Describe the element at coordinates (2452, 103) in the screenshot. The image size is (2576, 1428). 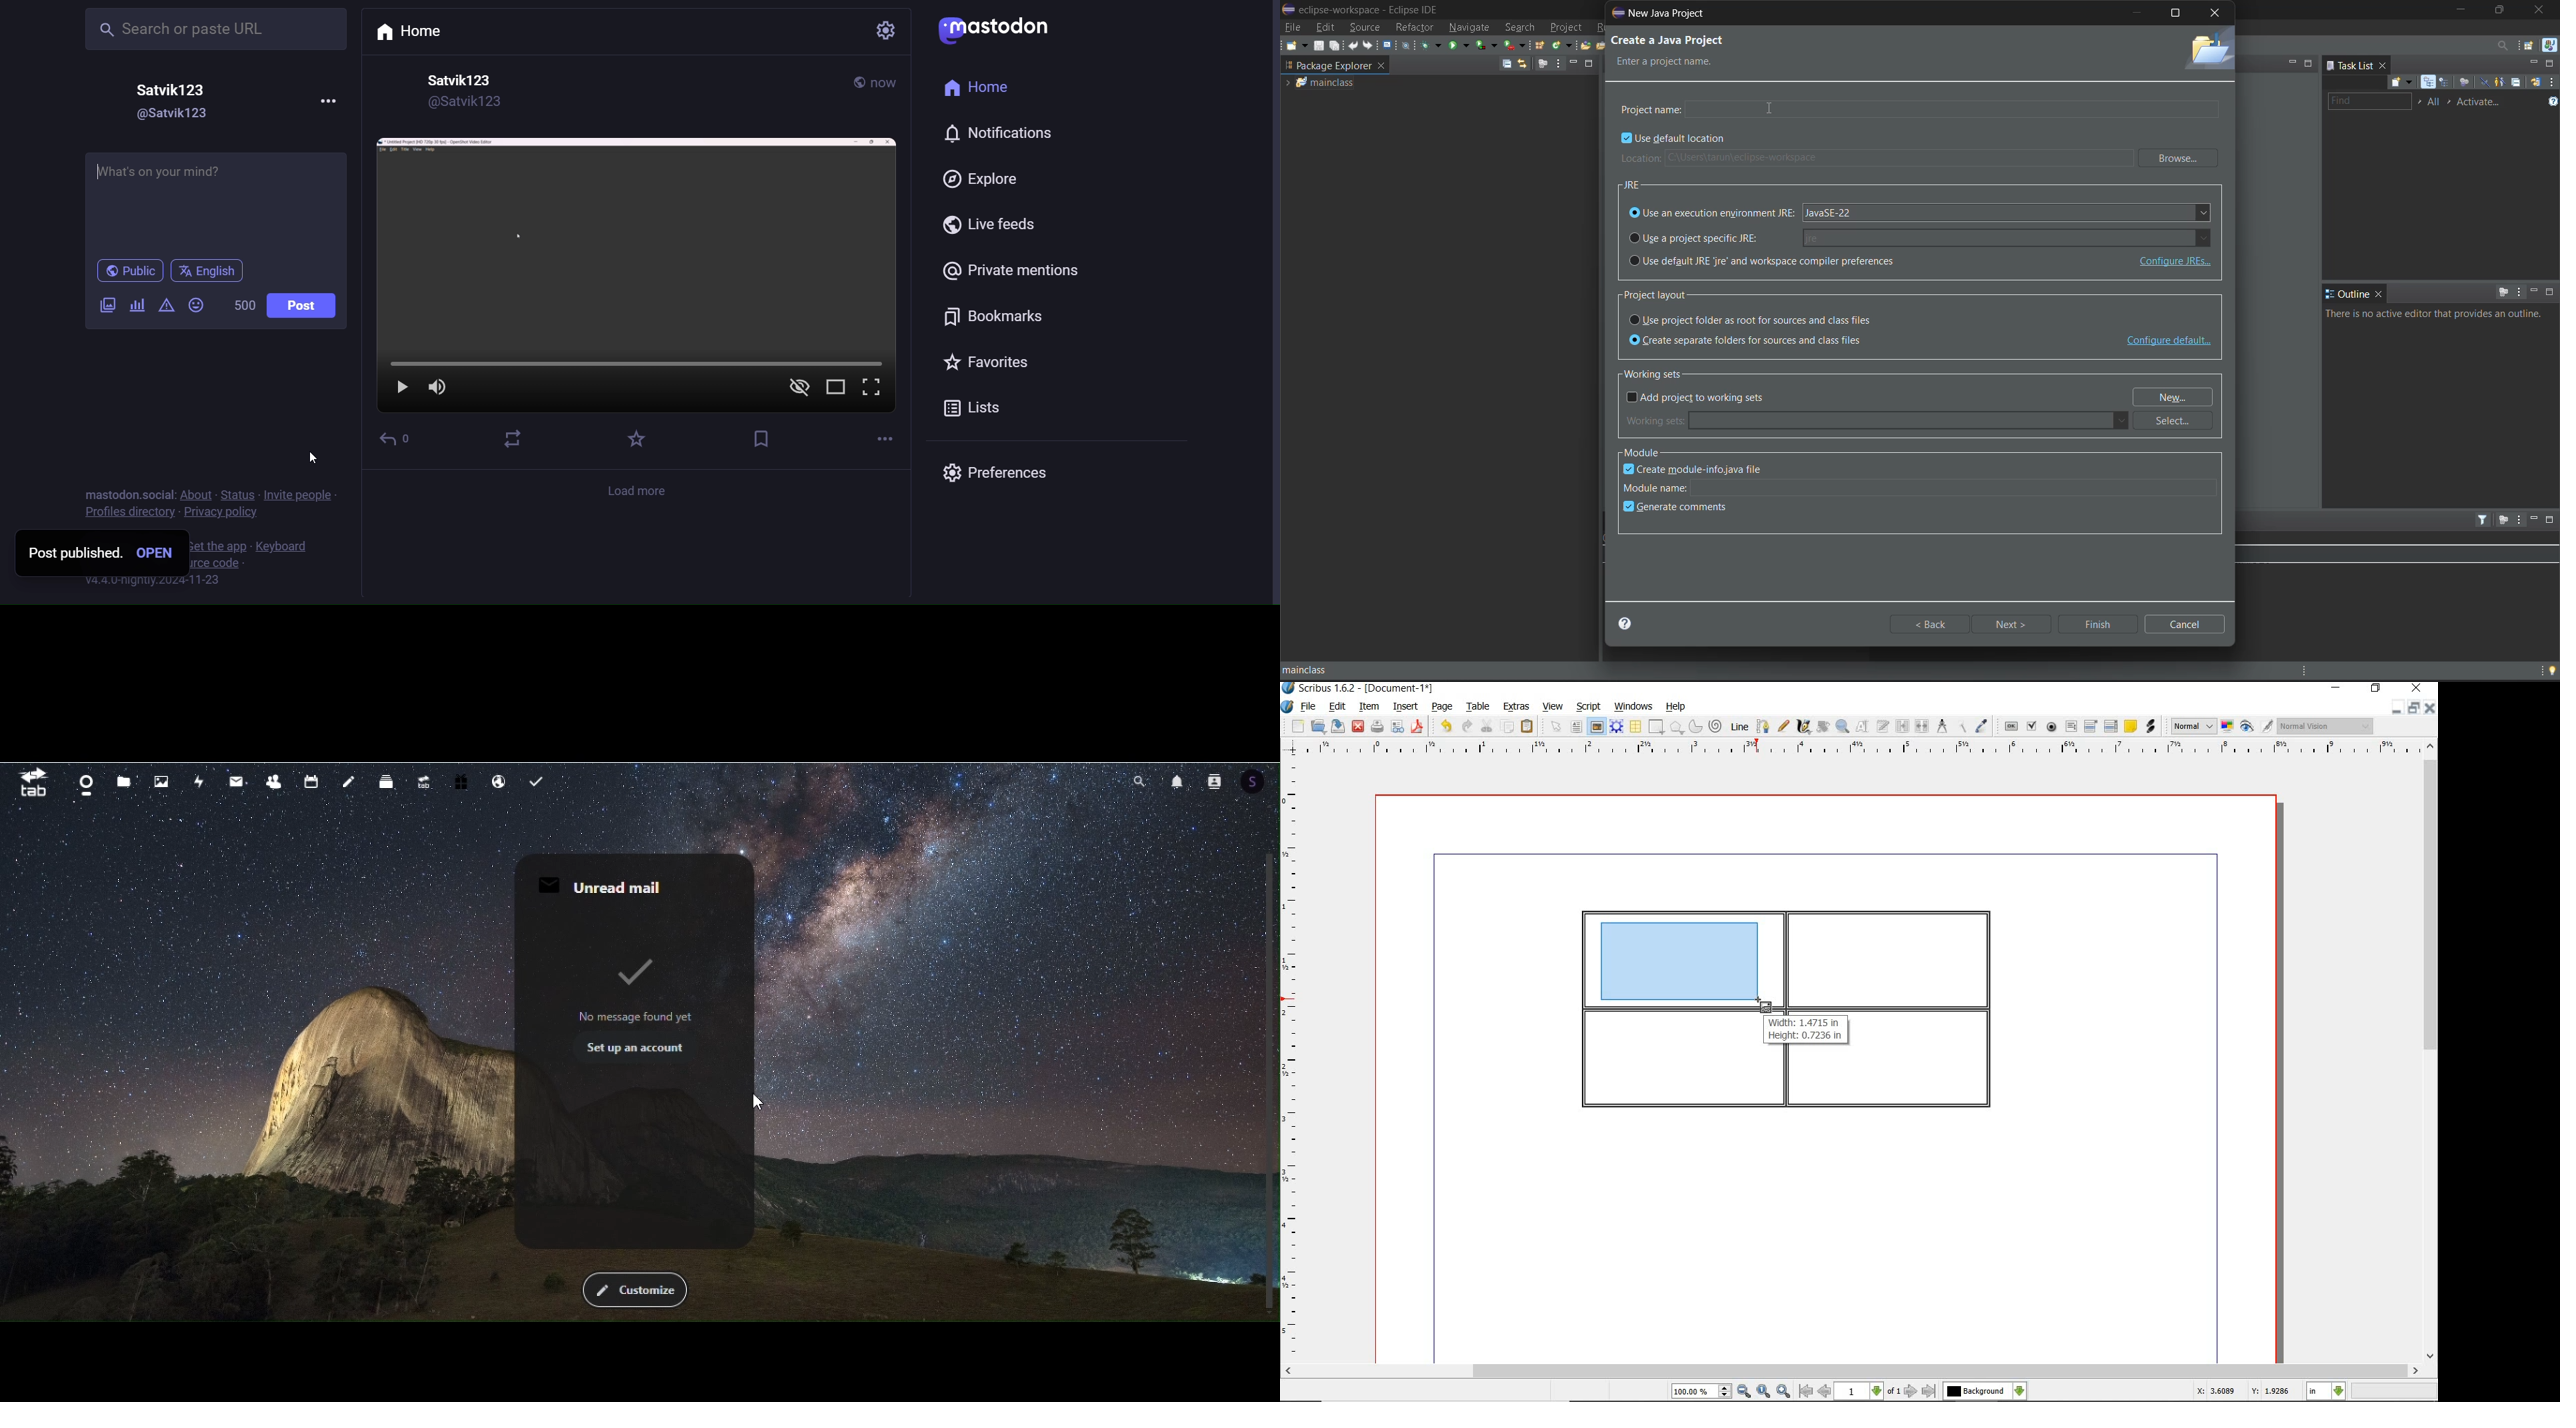
I see `select active task` at that location.